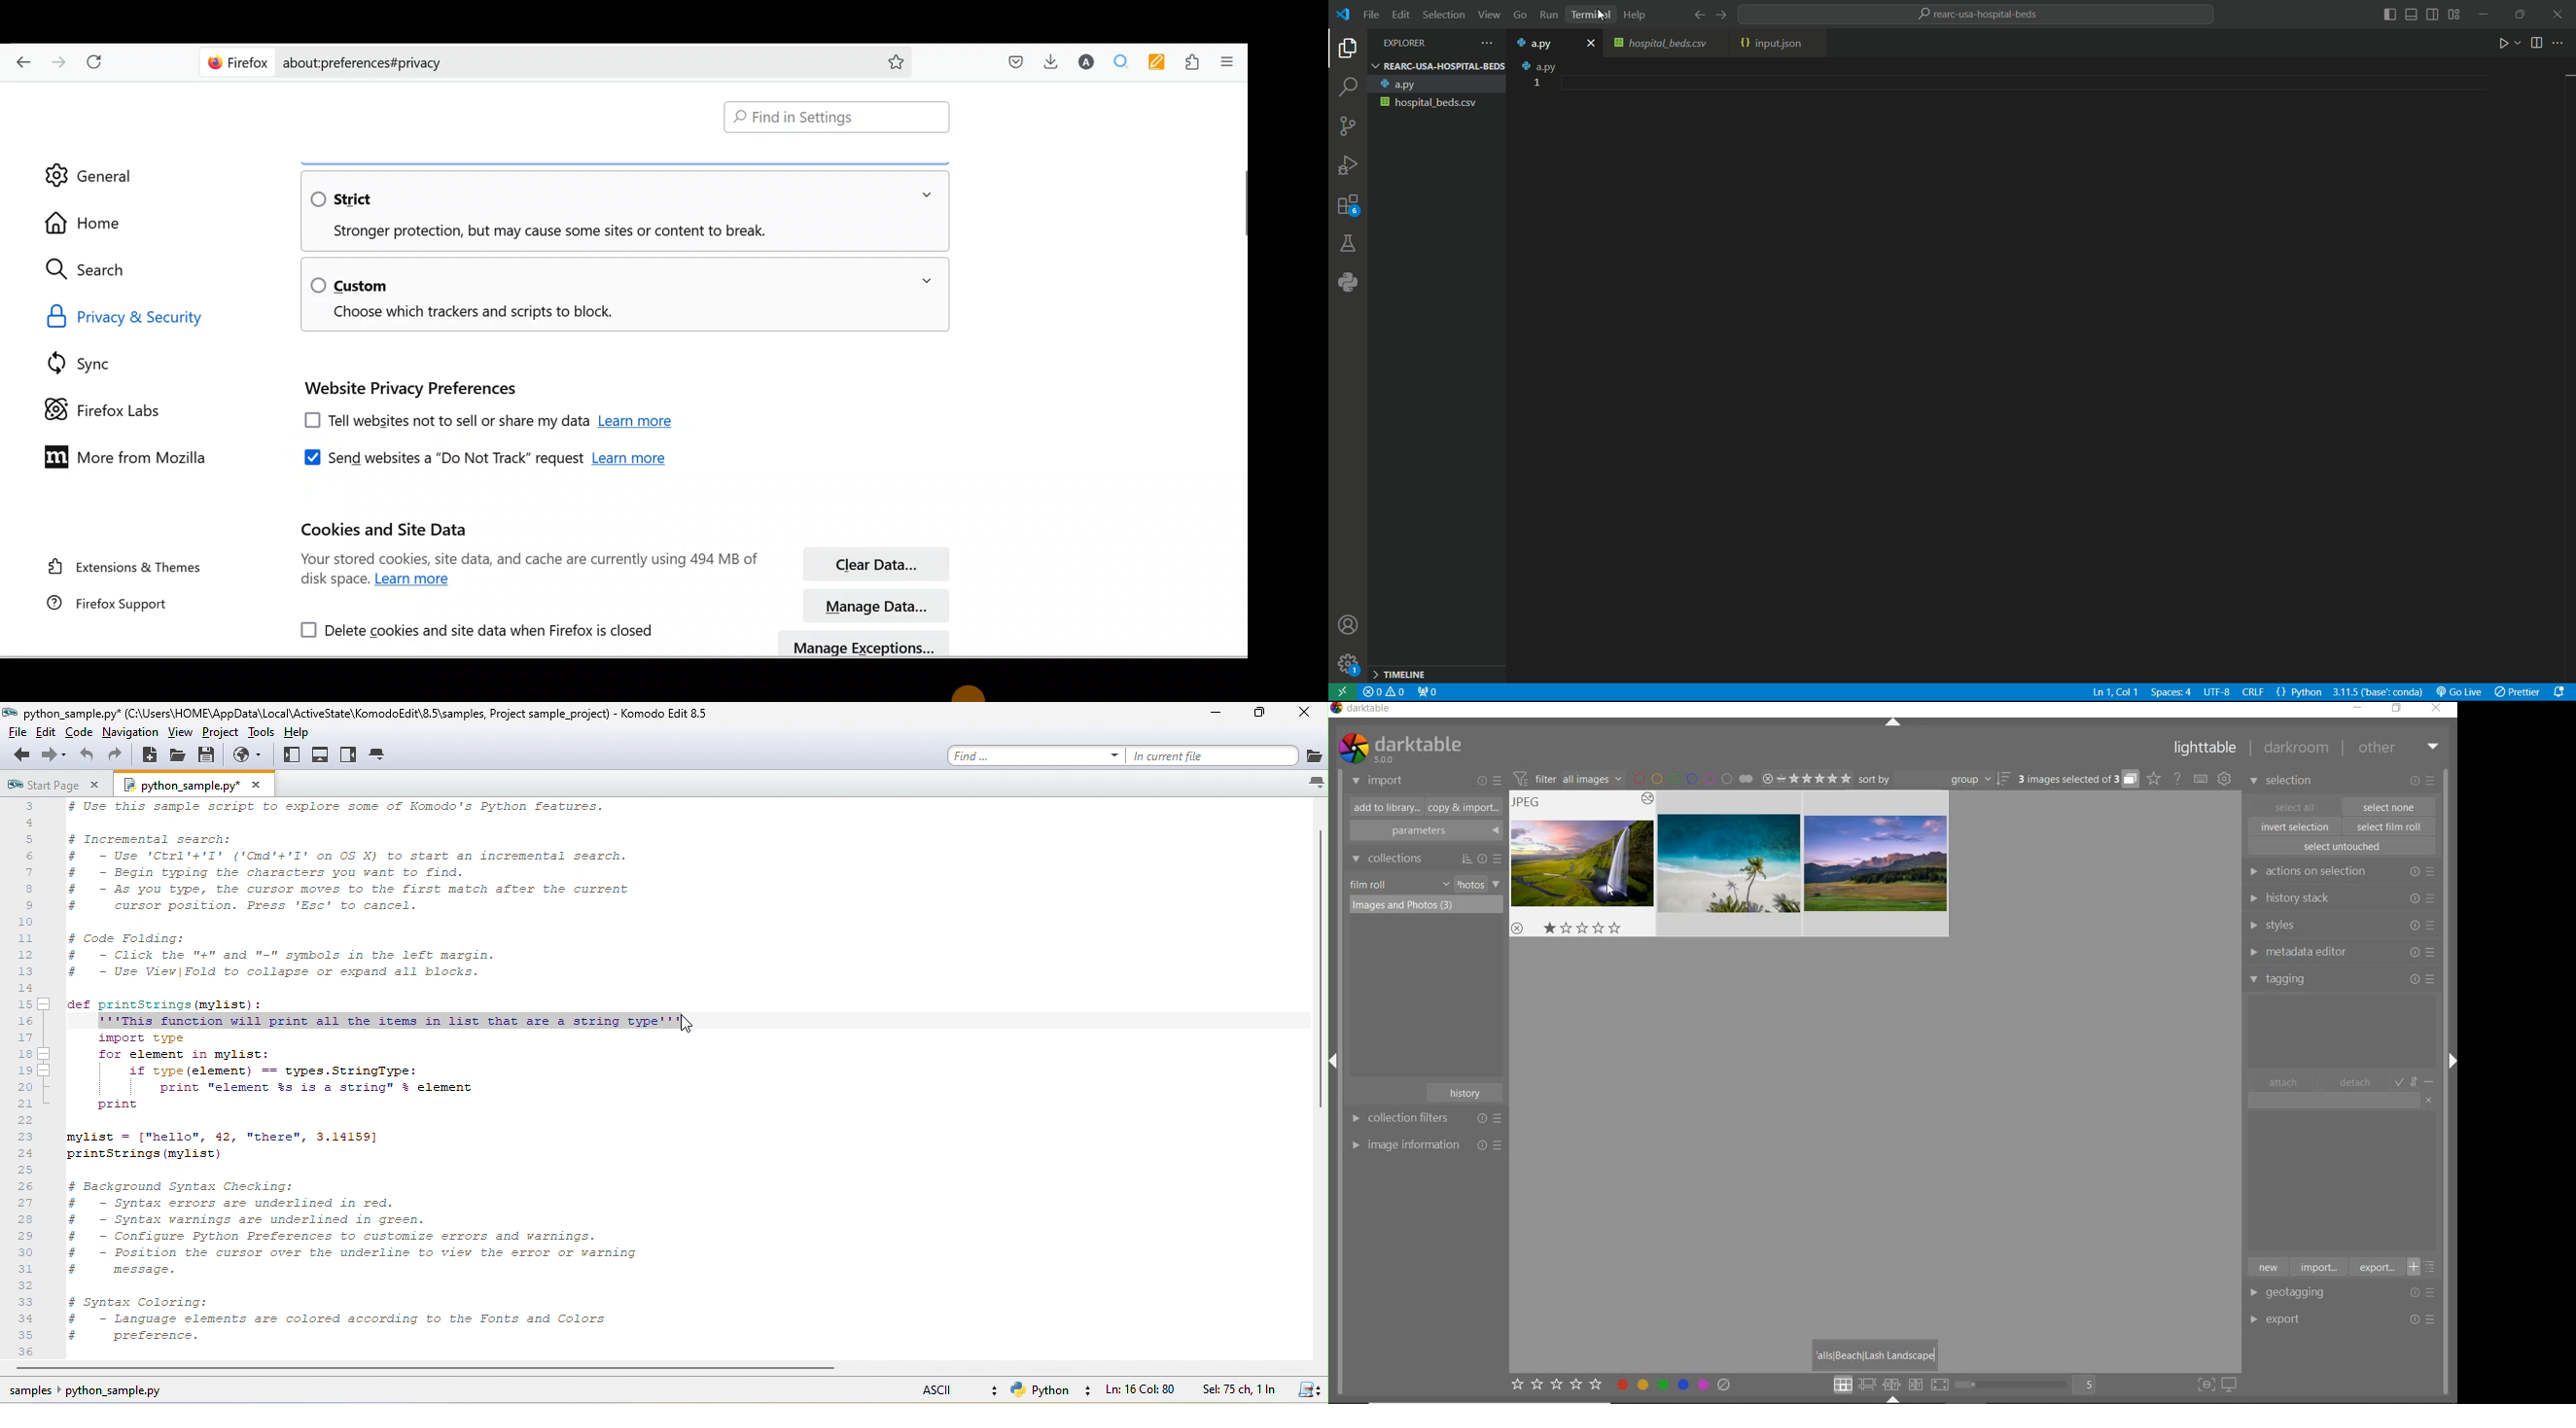  Describe the element at coordinates (2450, 1058) in the screenshot. I see `Expand` at that location.